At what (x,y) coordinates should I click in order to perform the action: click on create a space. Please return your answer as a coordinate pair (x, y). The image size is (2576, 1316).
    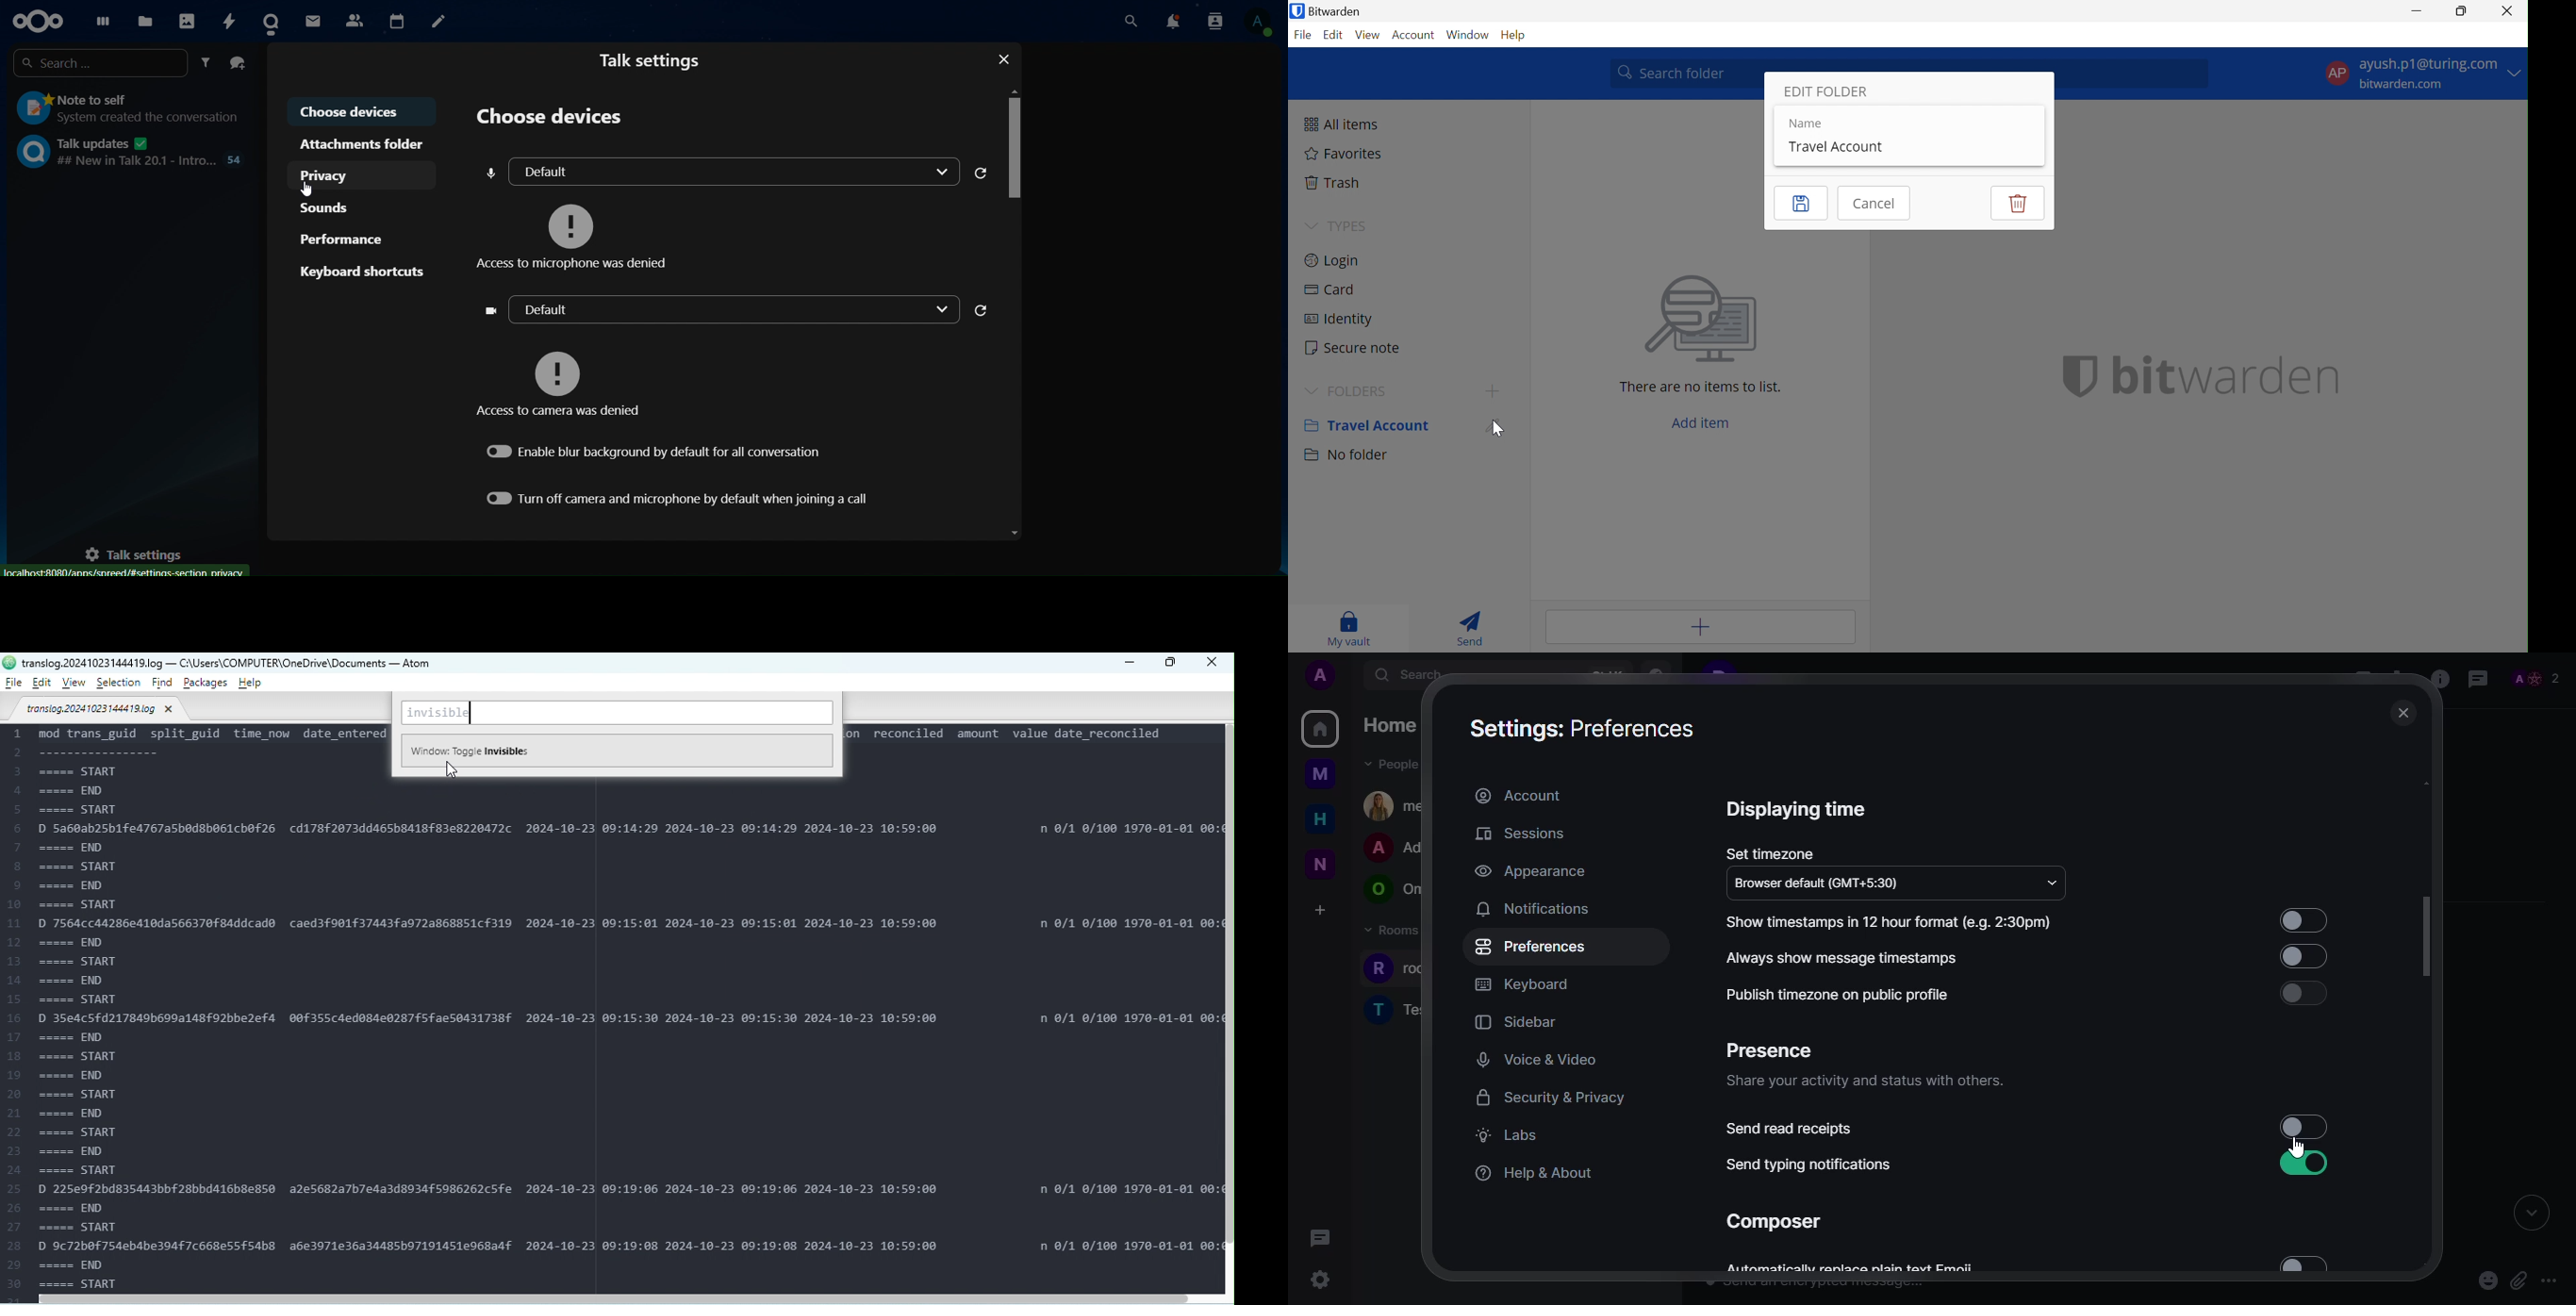
    Looking at the image, I should click on (1319, 909).